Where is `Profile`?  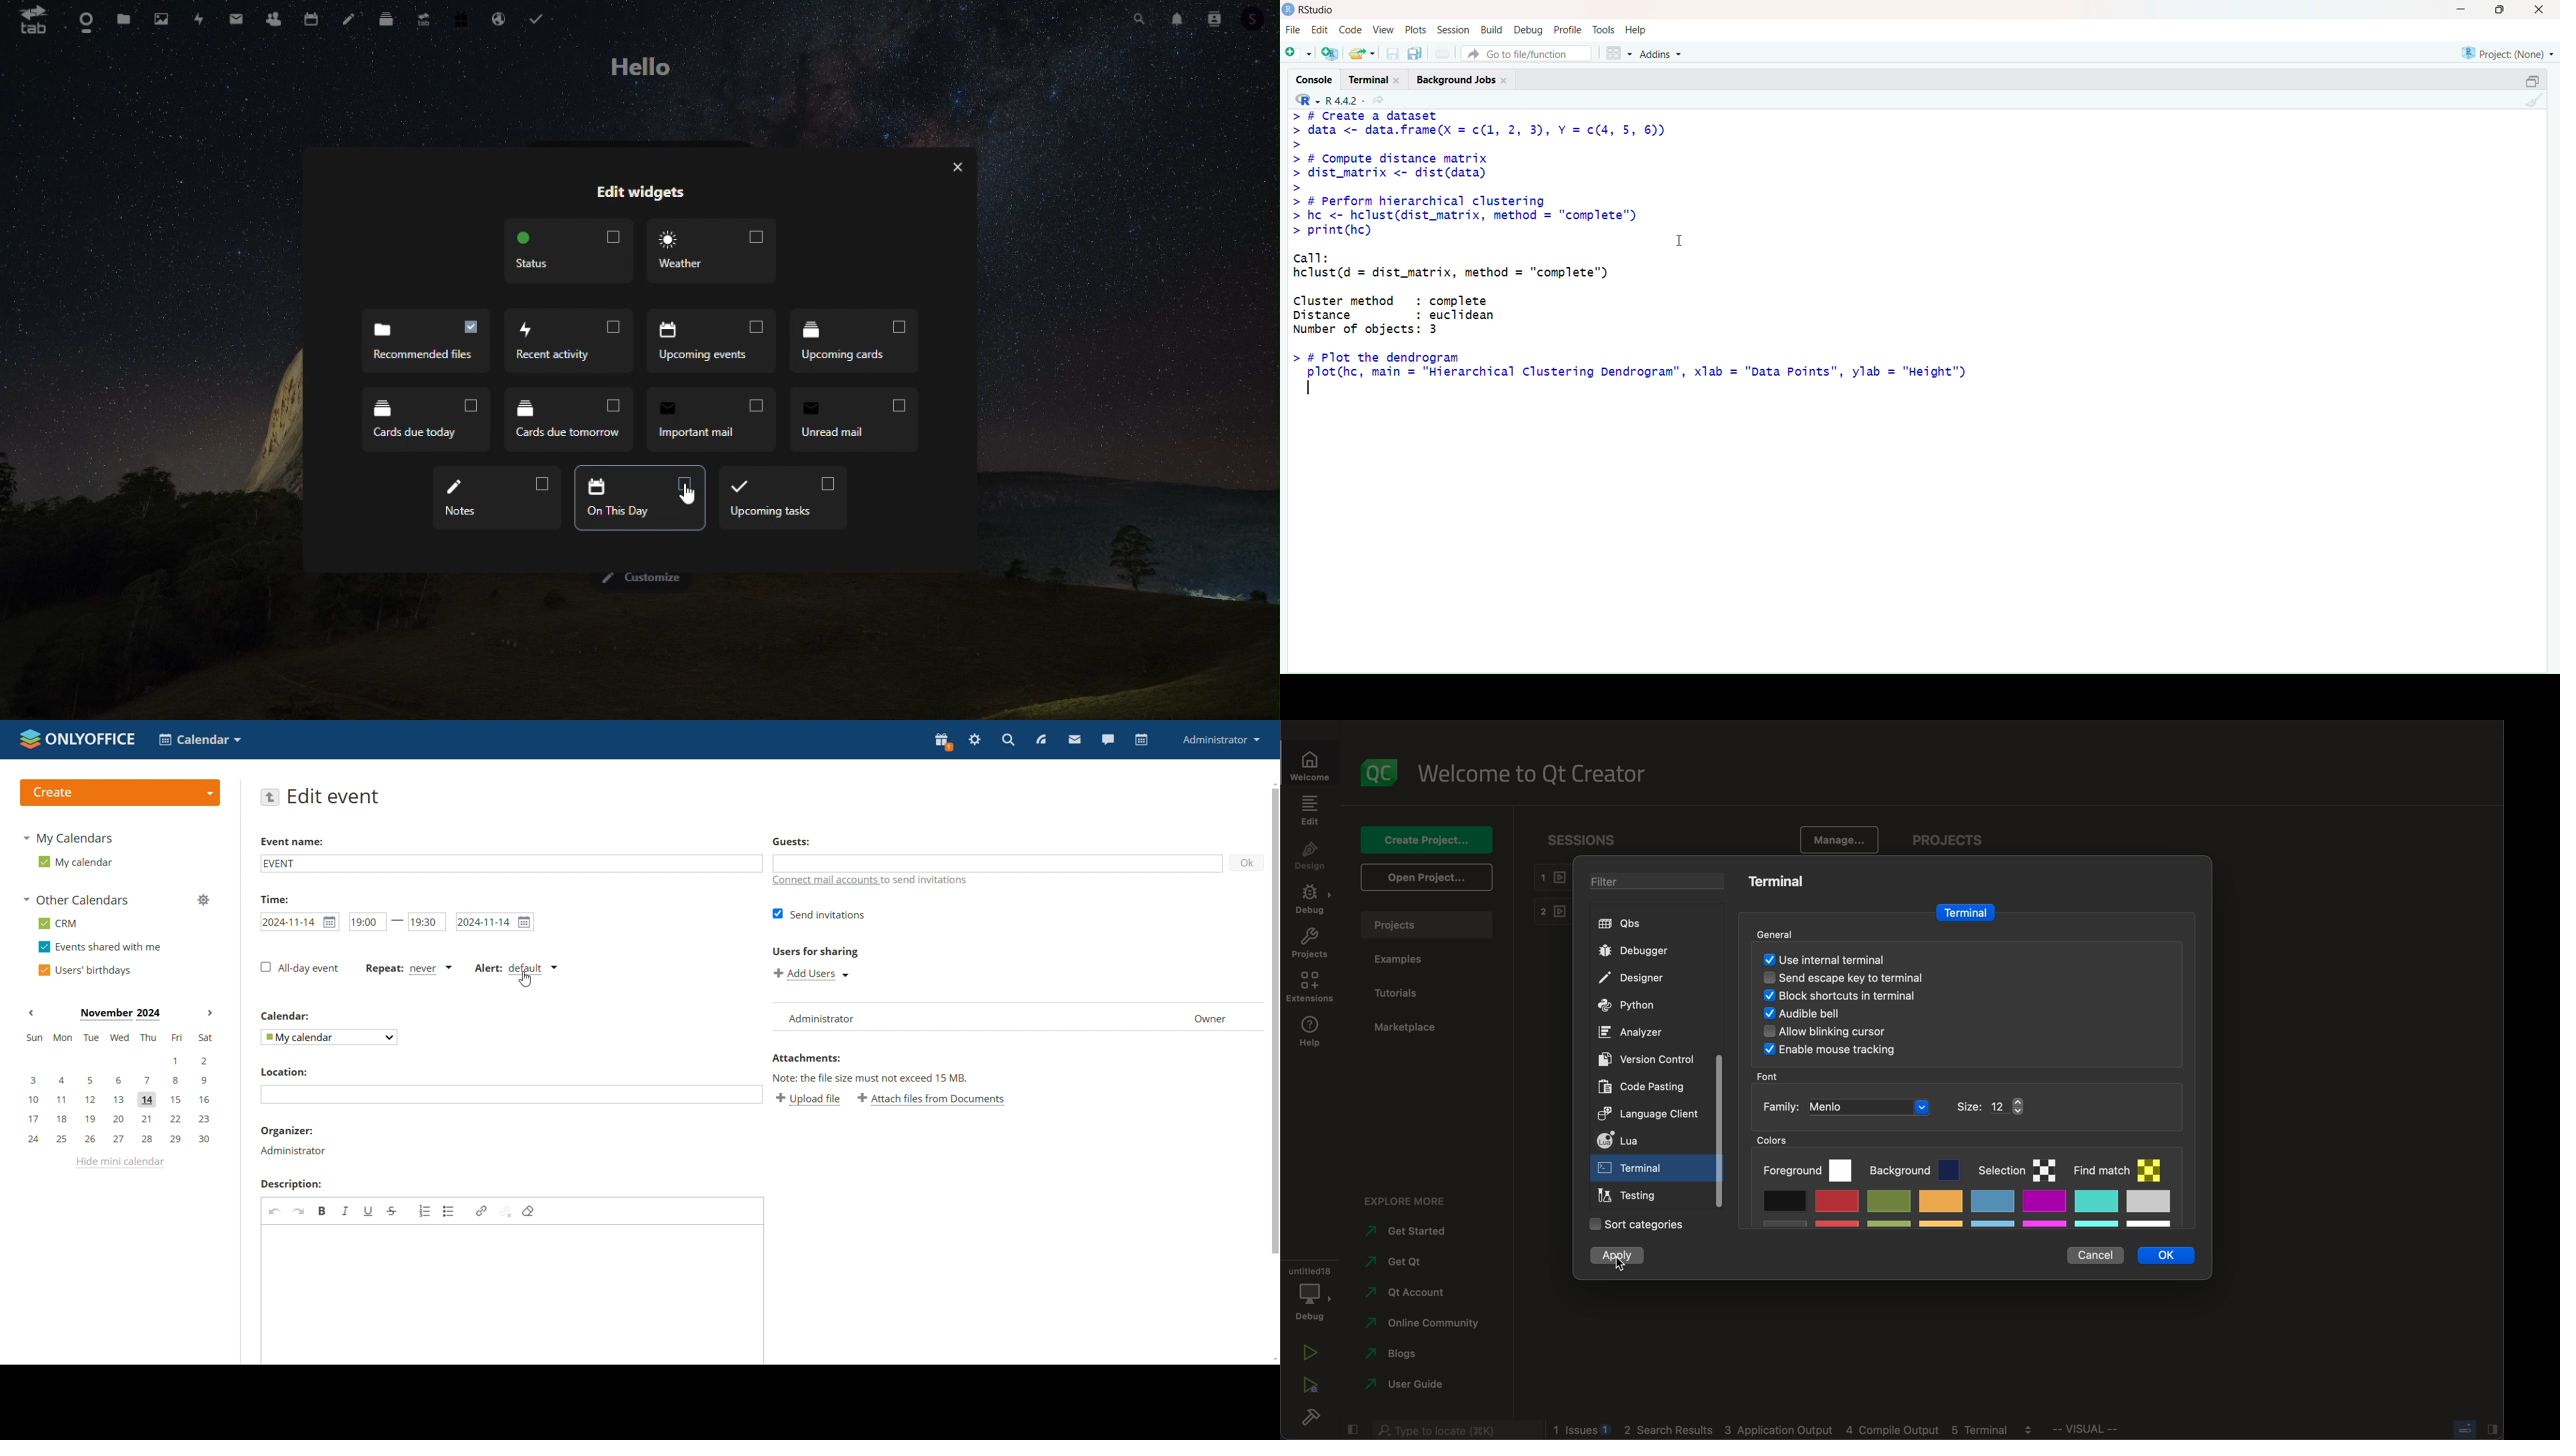 Profile is located at coordinates (1566, 30).